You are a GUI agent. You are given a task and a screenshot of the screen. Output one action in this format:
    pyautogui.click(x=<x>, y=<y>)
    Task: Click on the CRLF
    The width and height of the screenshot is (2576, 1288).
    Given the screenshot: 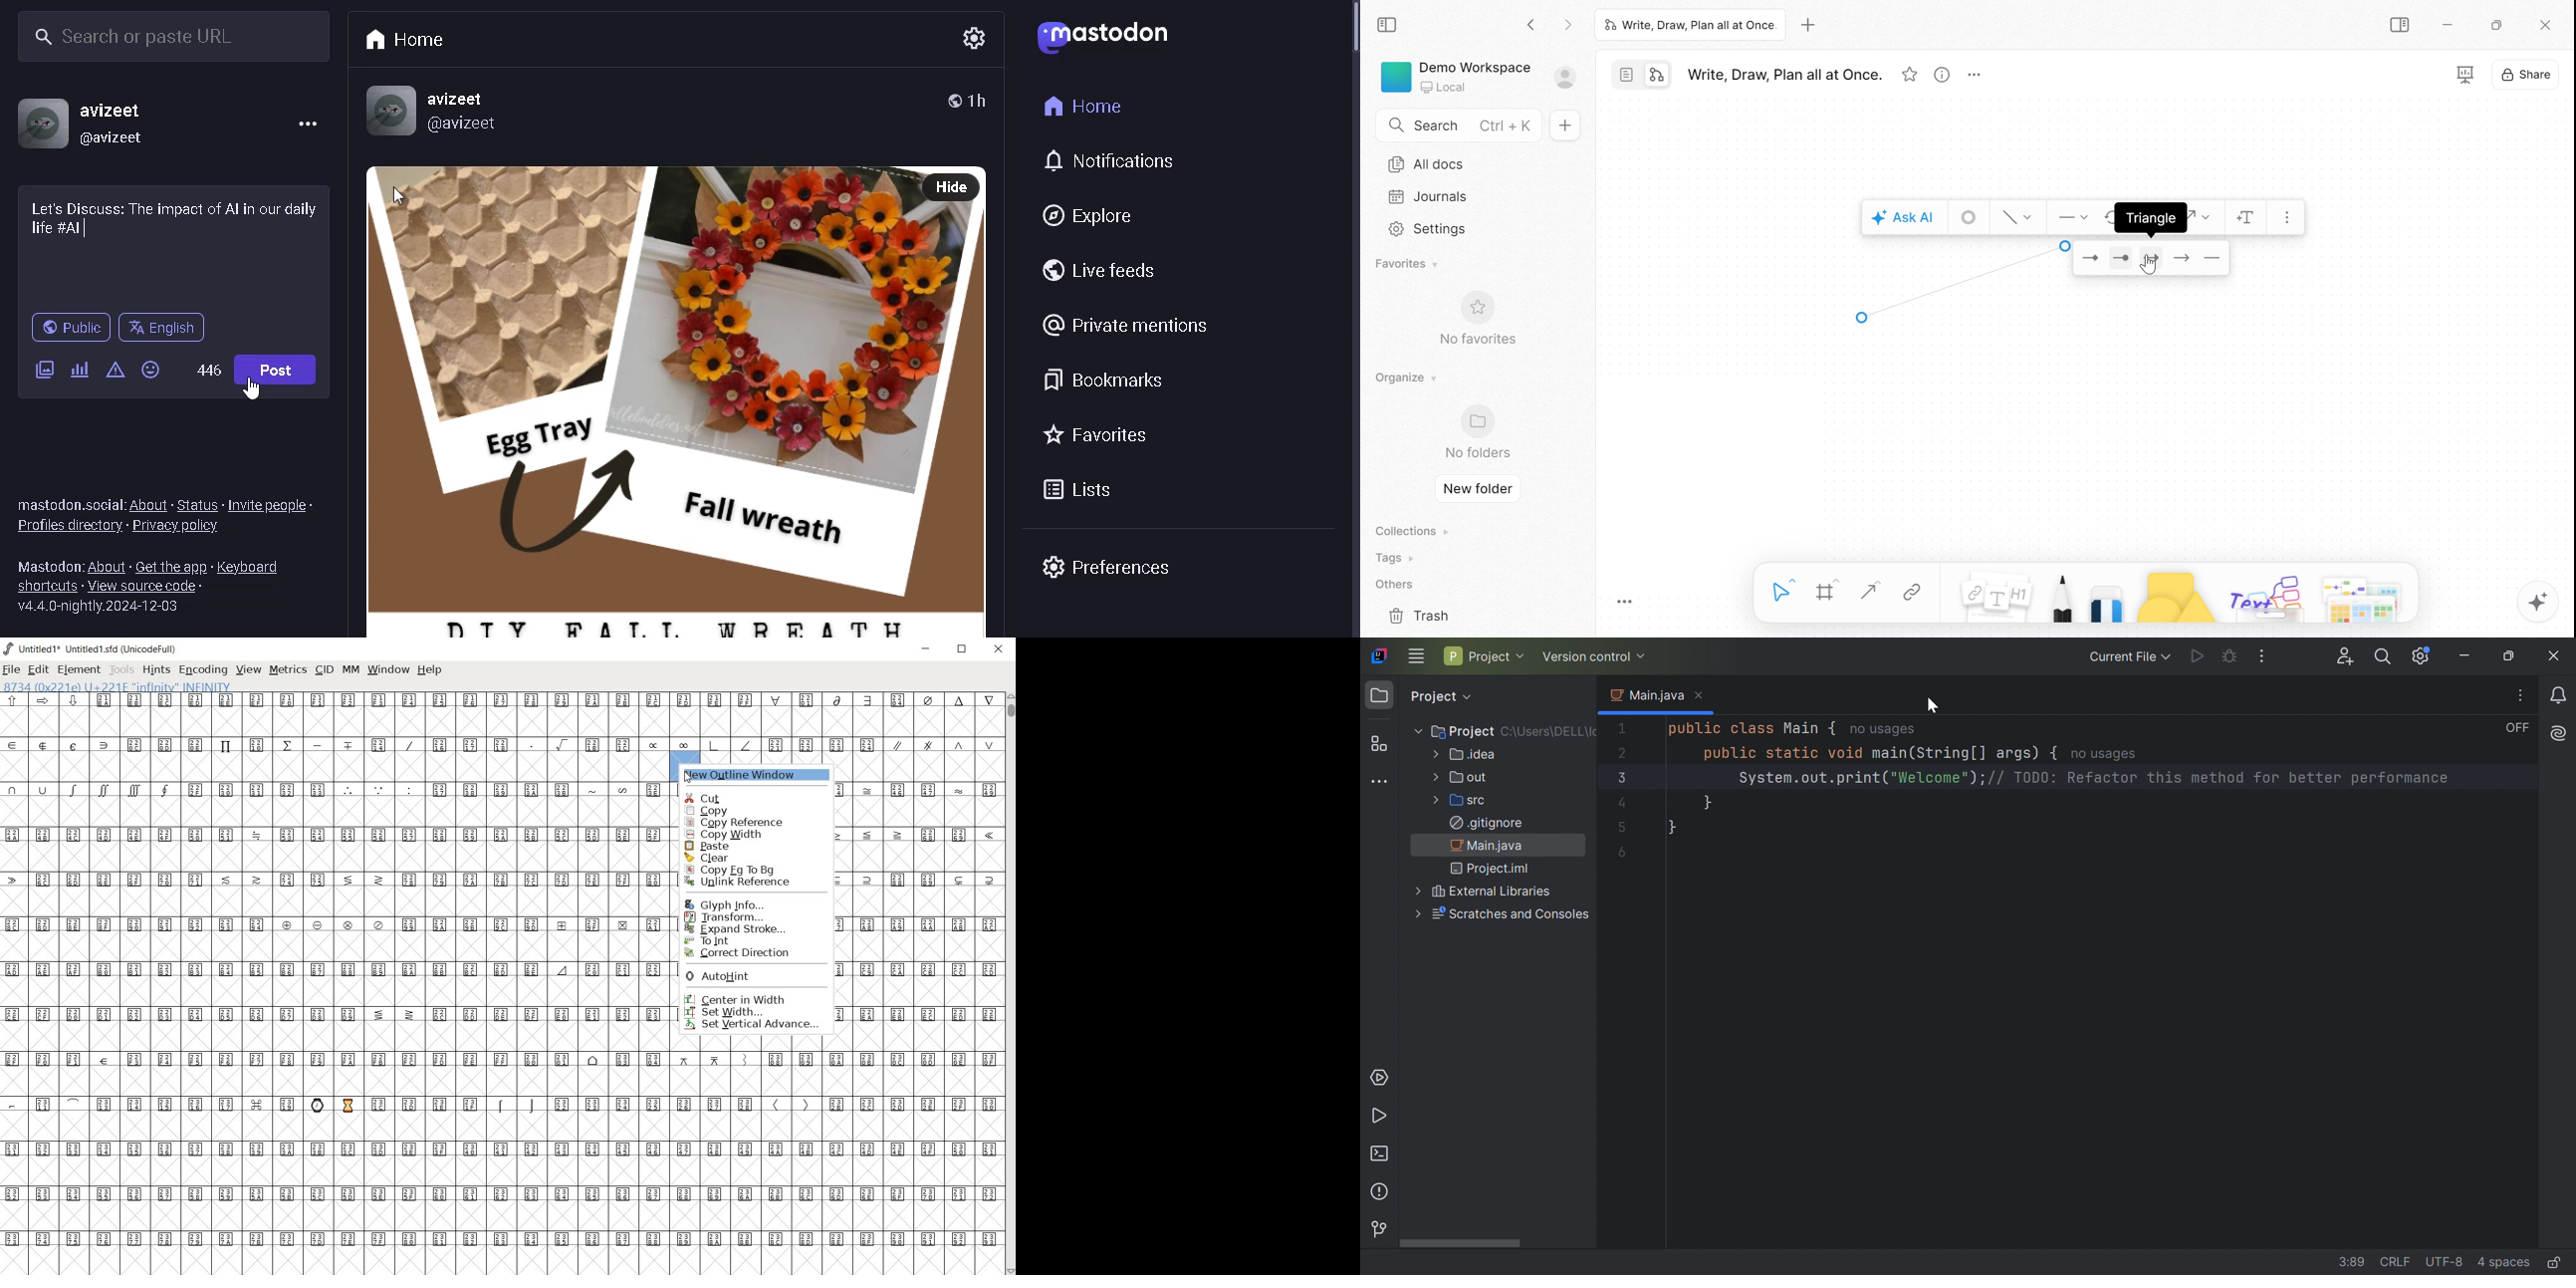 What is the action you would take?
    pyautogui.click(x=2397, y=1262)
    